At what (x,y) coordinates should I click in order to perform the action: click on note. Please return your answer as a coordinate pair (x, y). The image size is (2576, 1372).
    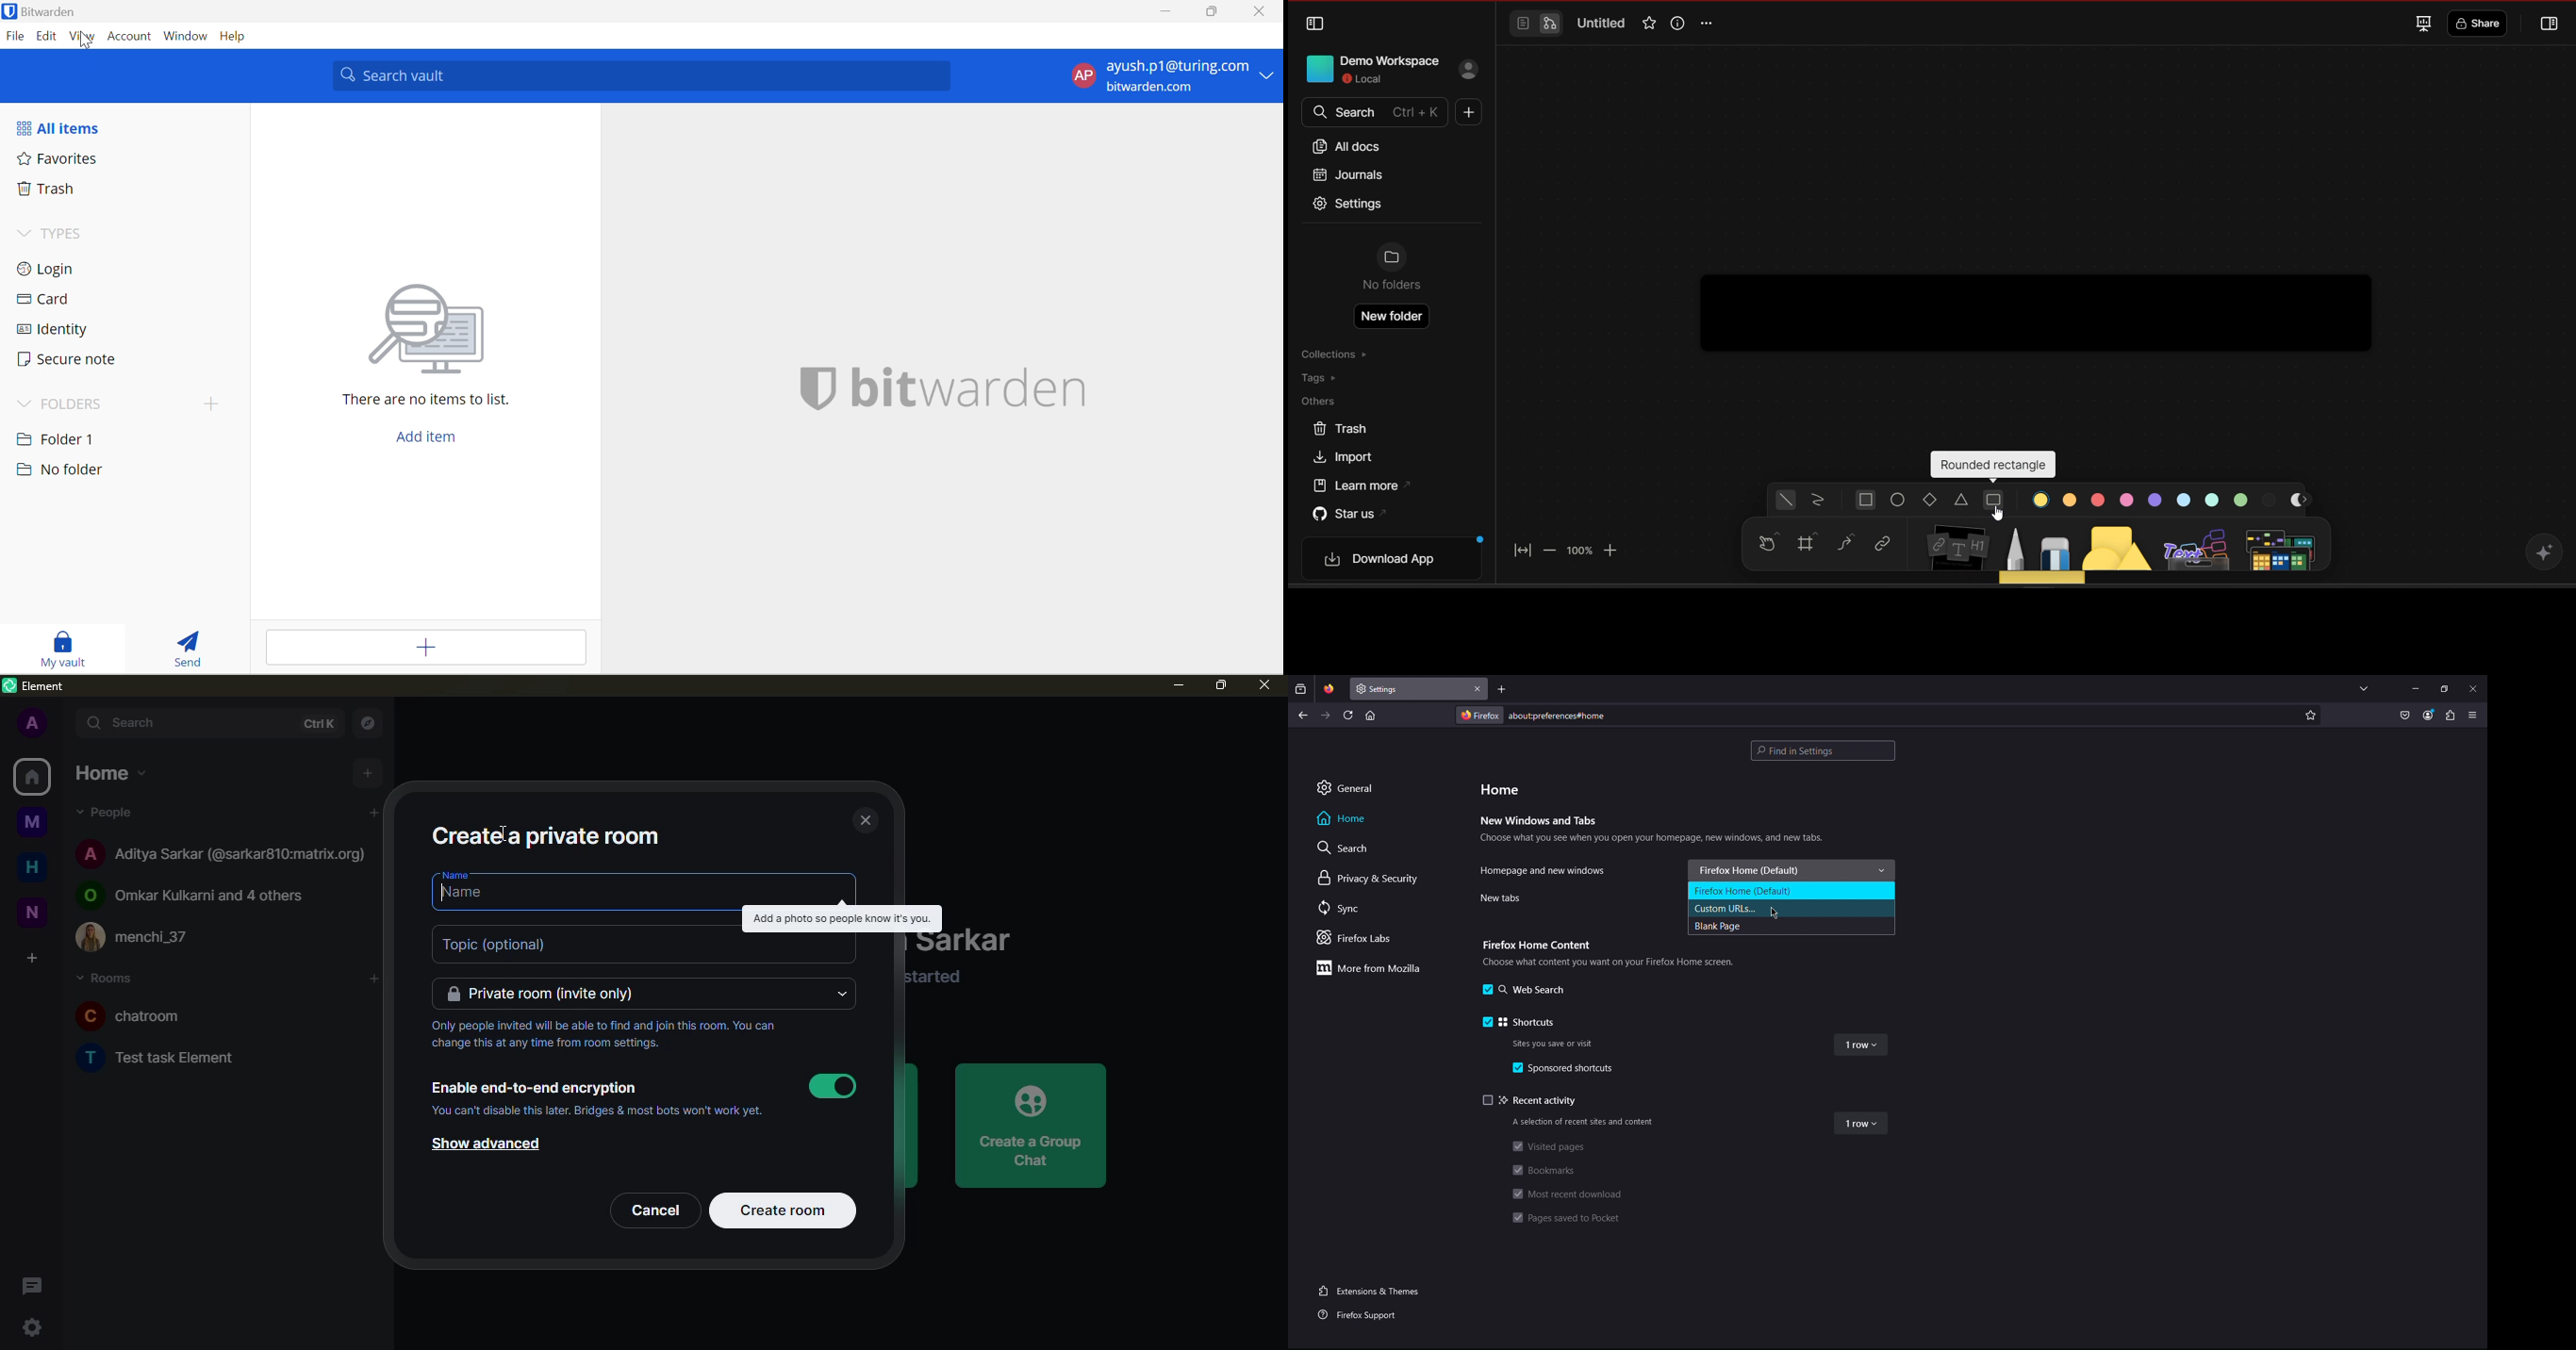
    Looking at the image, I should click on (1960, 545).